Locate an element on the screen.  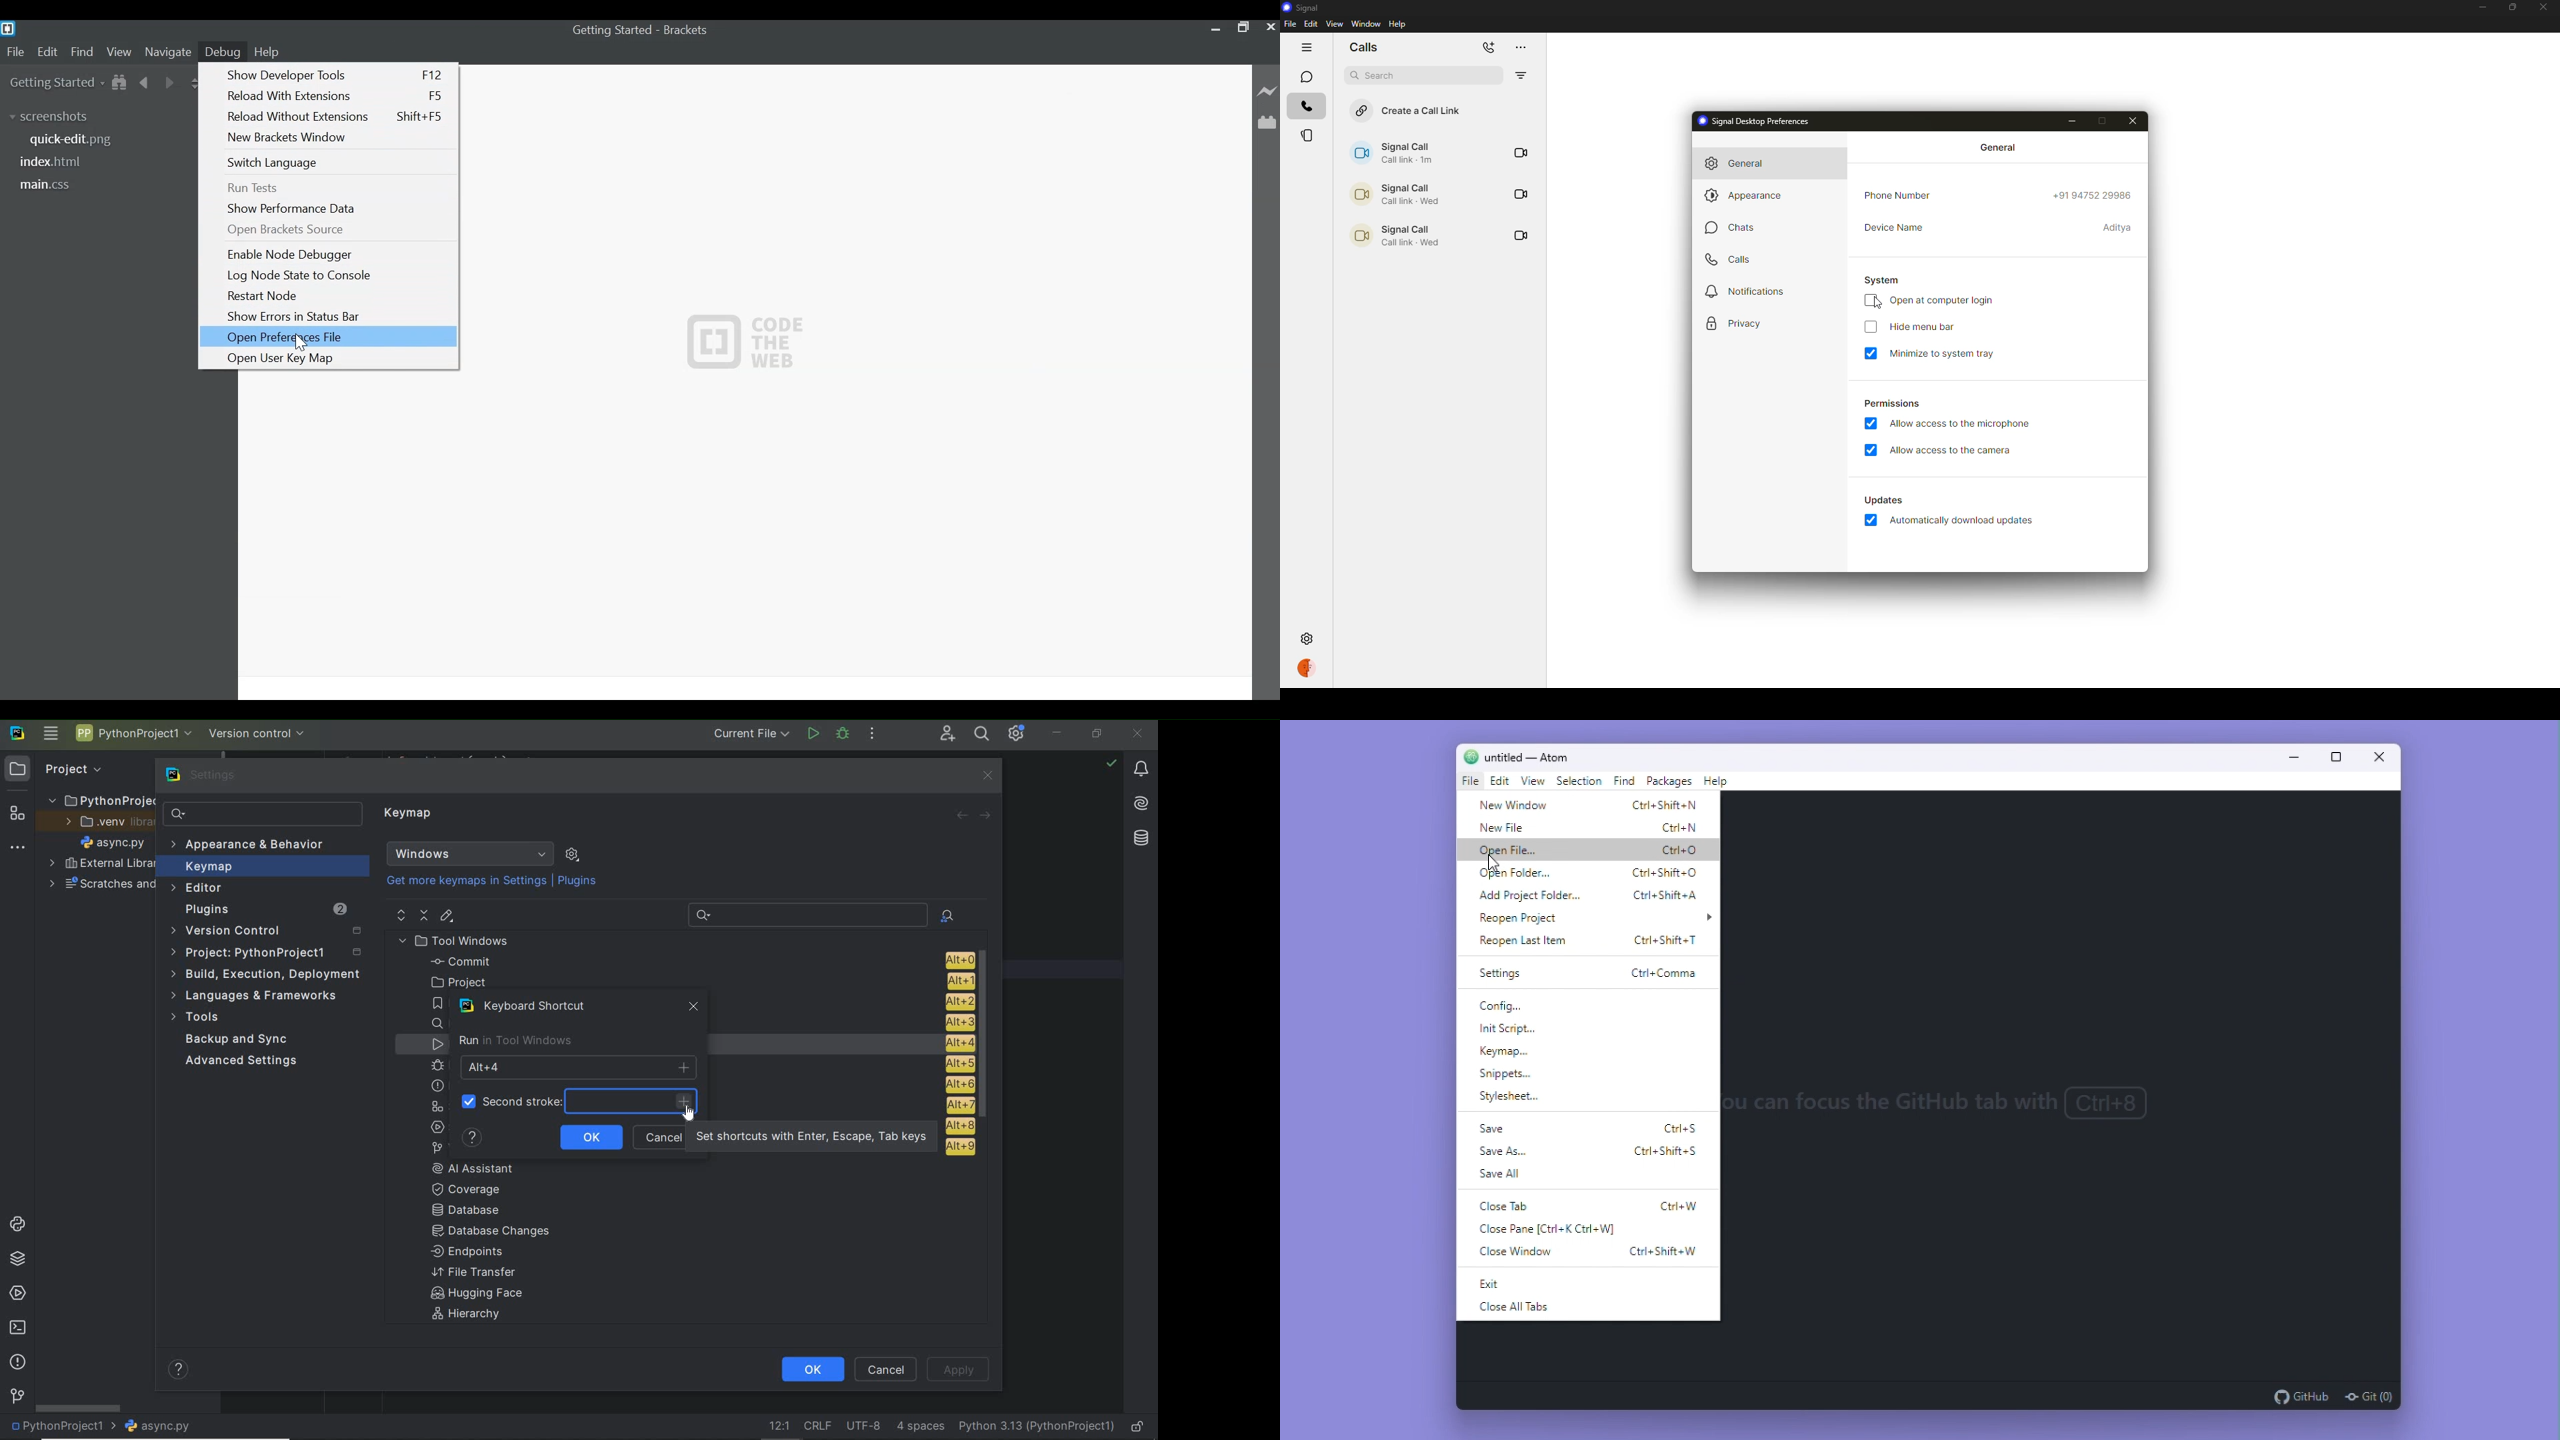
Restart Node is located at coordinates (335, 296).